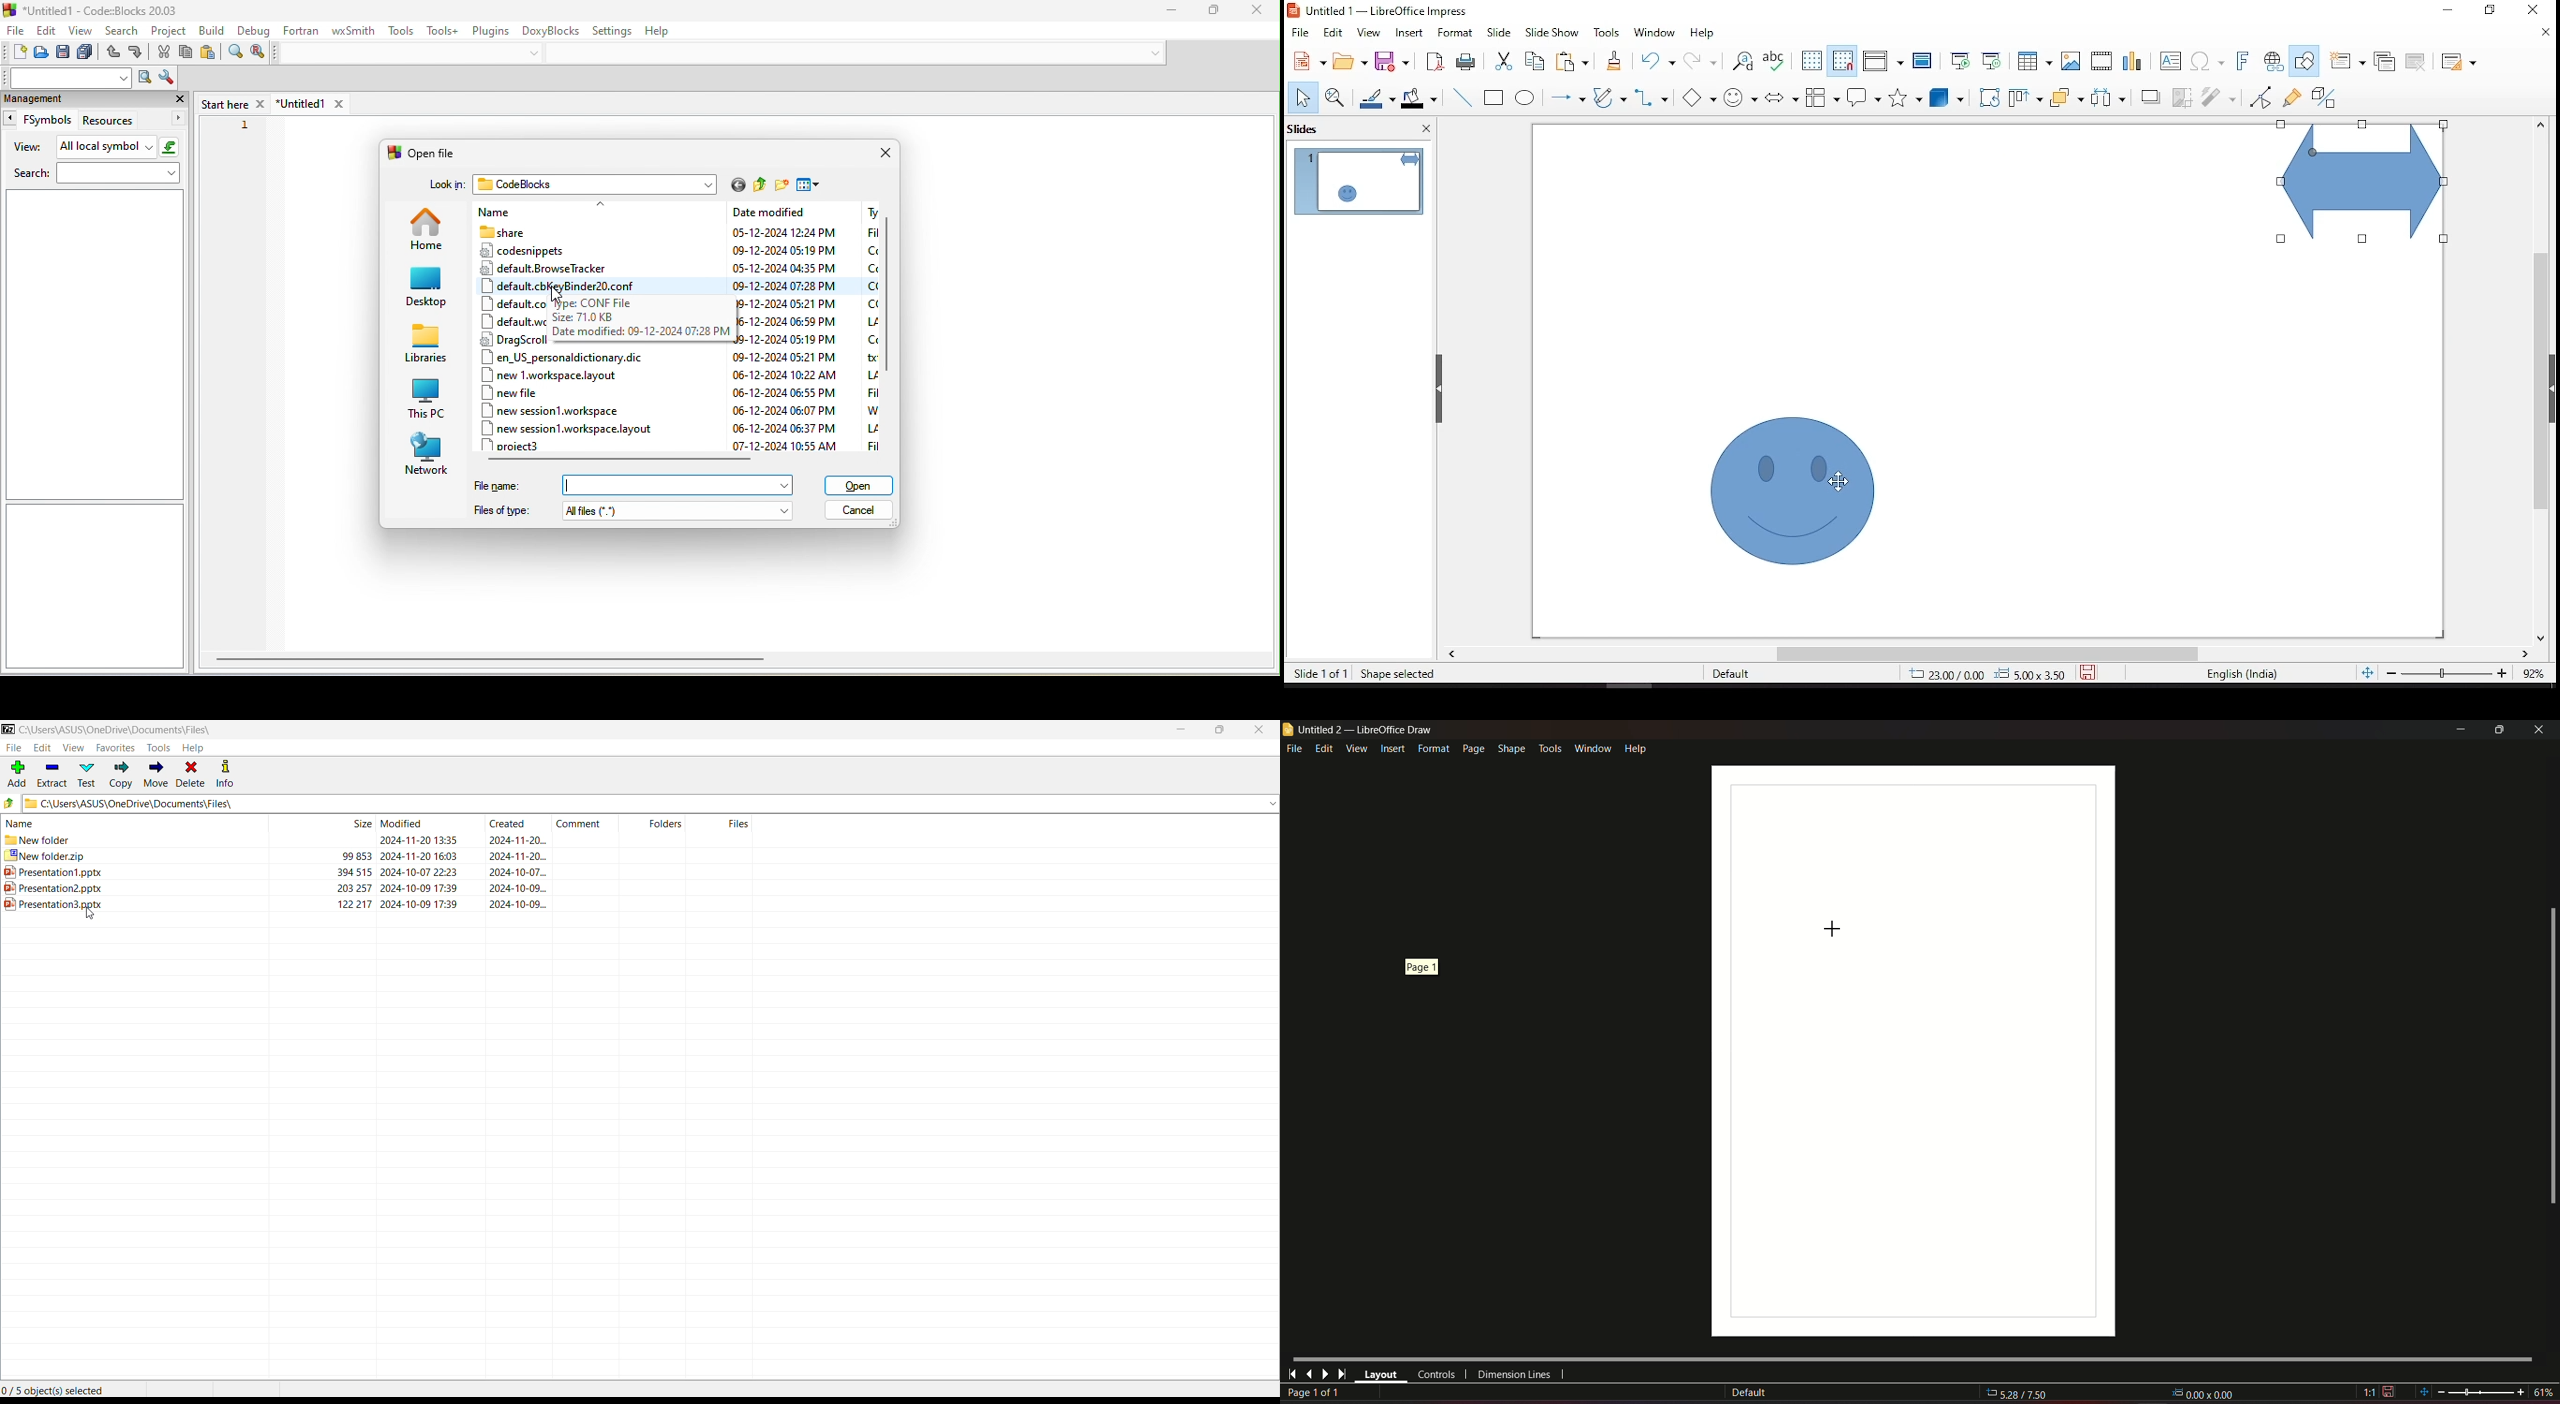 The image size is (2576, 1428). Describe the element at coordinates (421, 151) in the screenshot. I see `open file` at that location.